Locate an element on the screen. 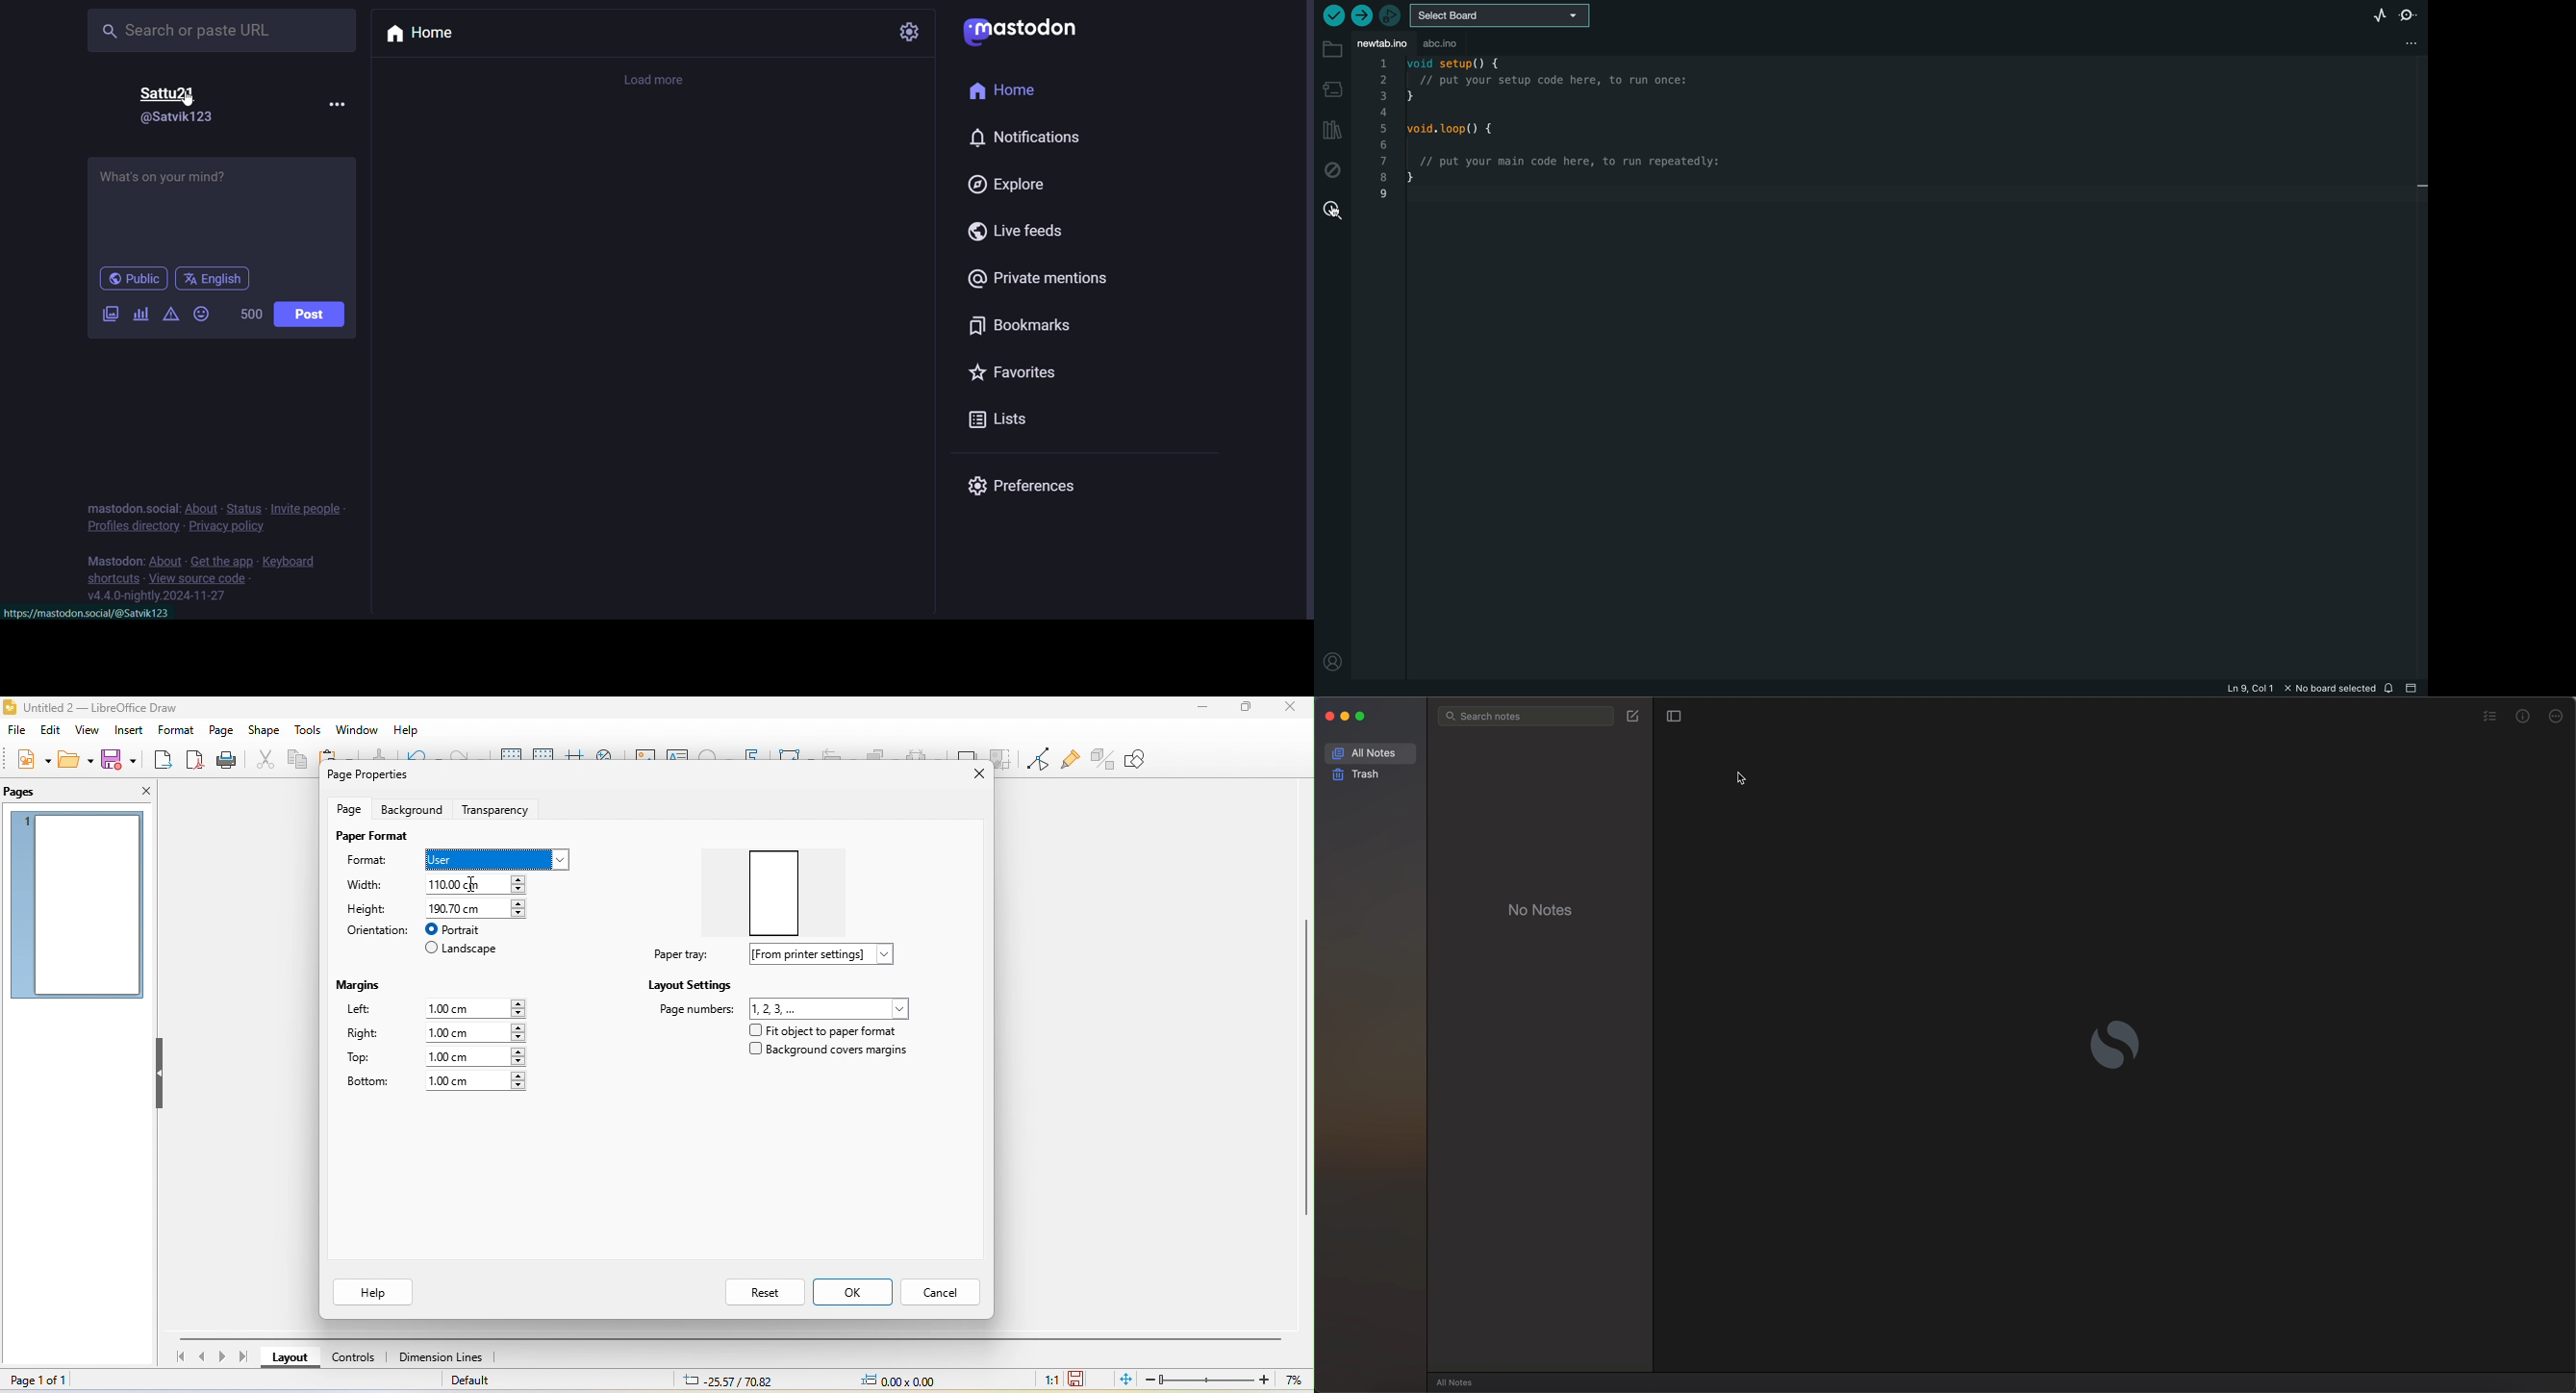  dimension line is located at coordinates (442, 1358).